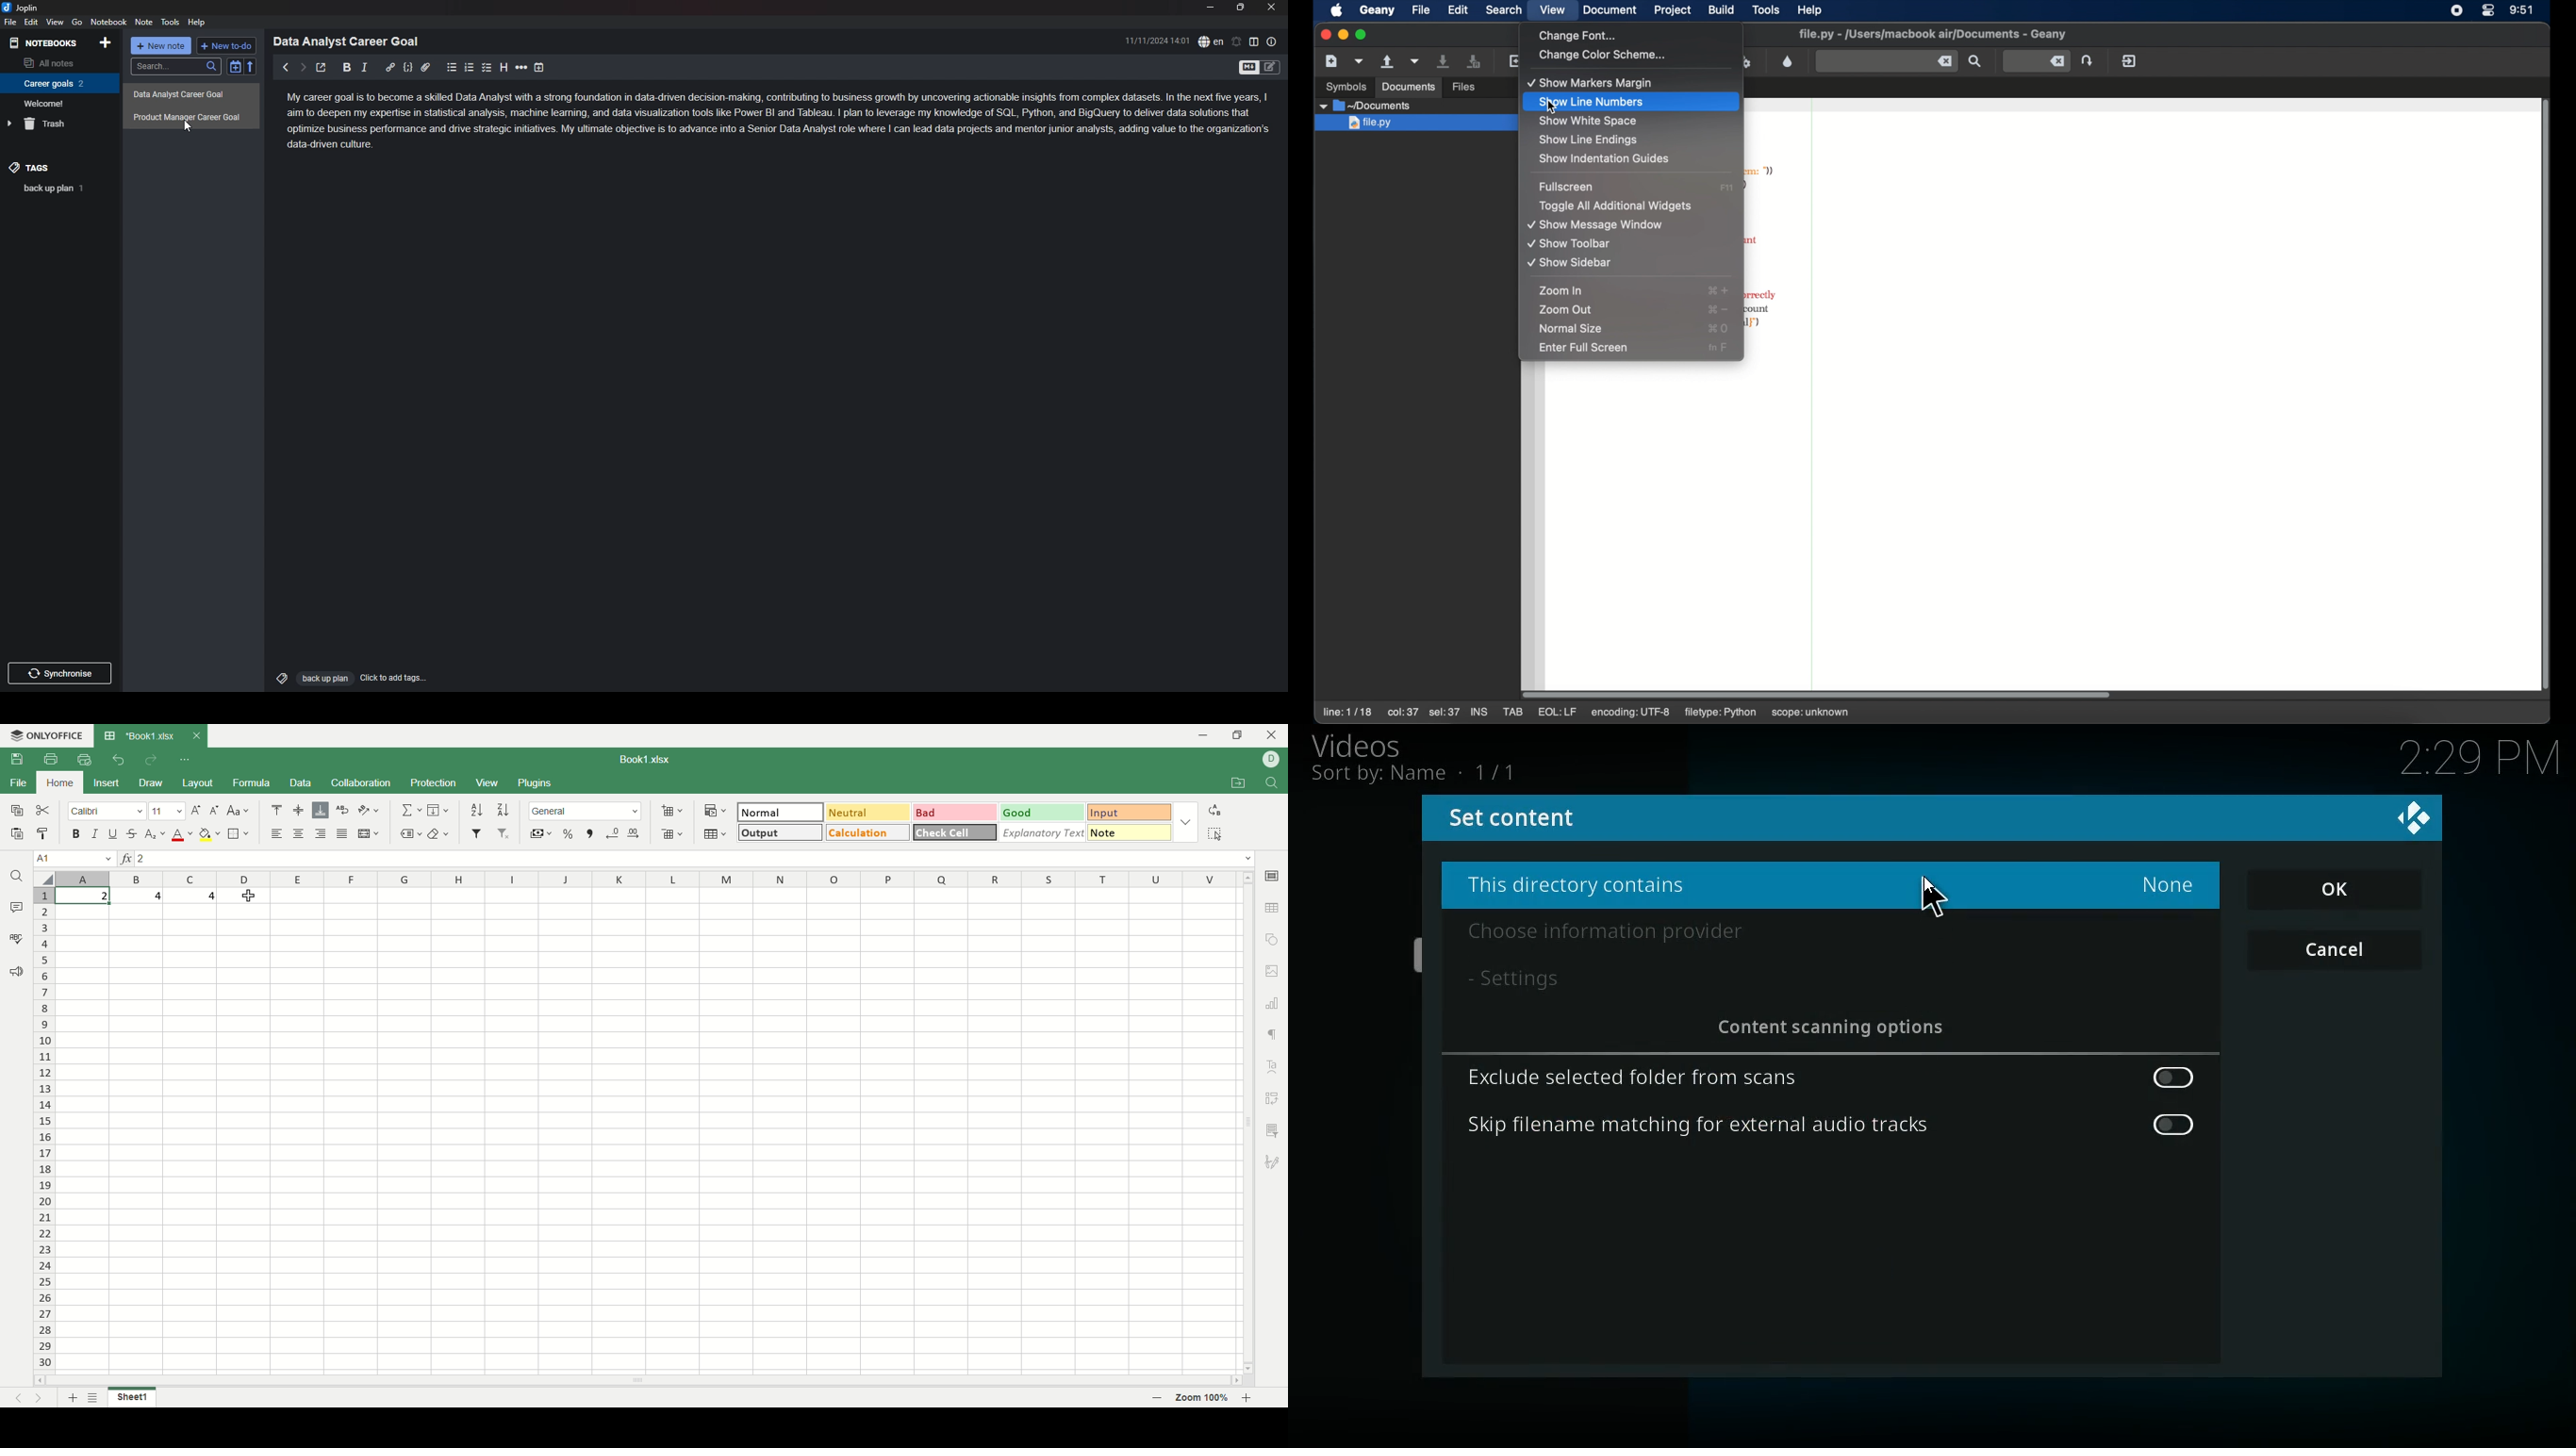 Image resolution: width=2576 pixels, height=1456 pixels. I want to click on italics, so click(97, 833).